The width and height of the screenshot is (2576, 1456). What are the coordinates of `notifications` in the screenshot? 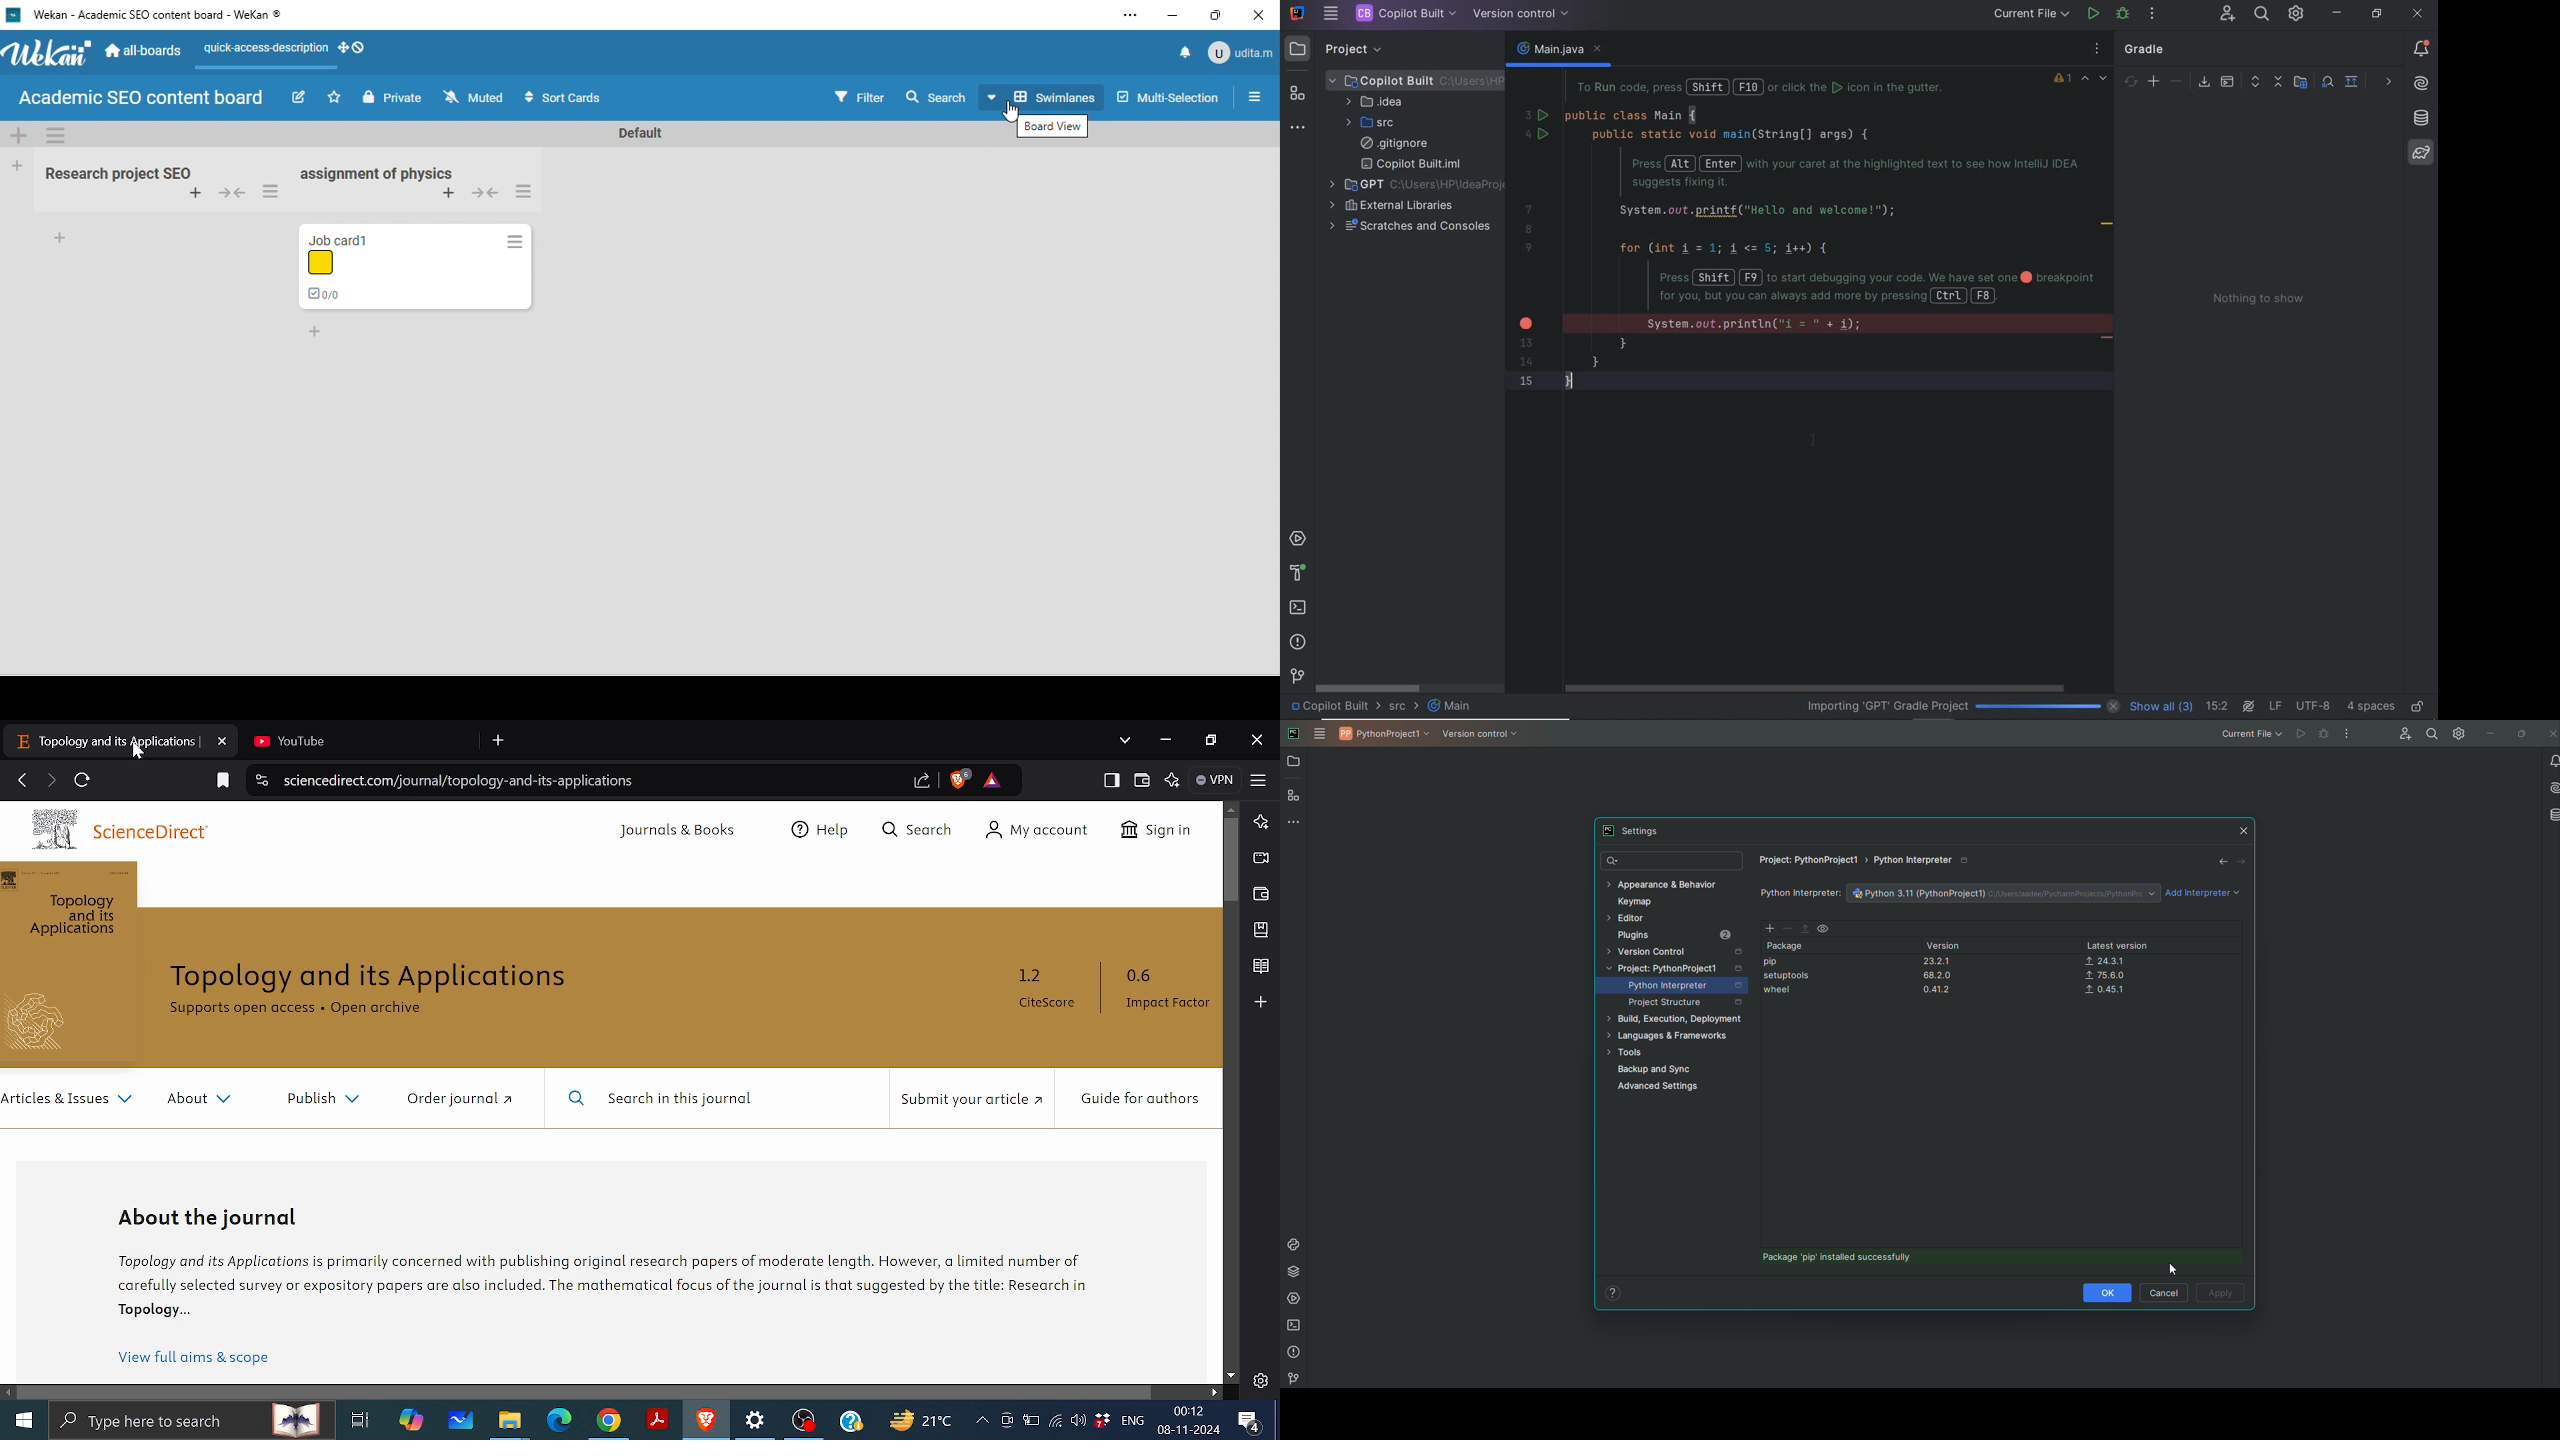 It's located at (2422, 50).